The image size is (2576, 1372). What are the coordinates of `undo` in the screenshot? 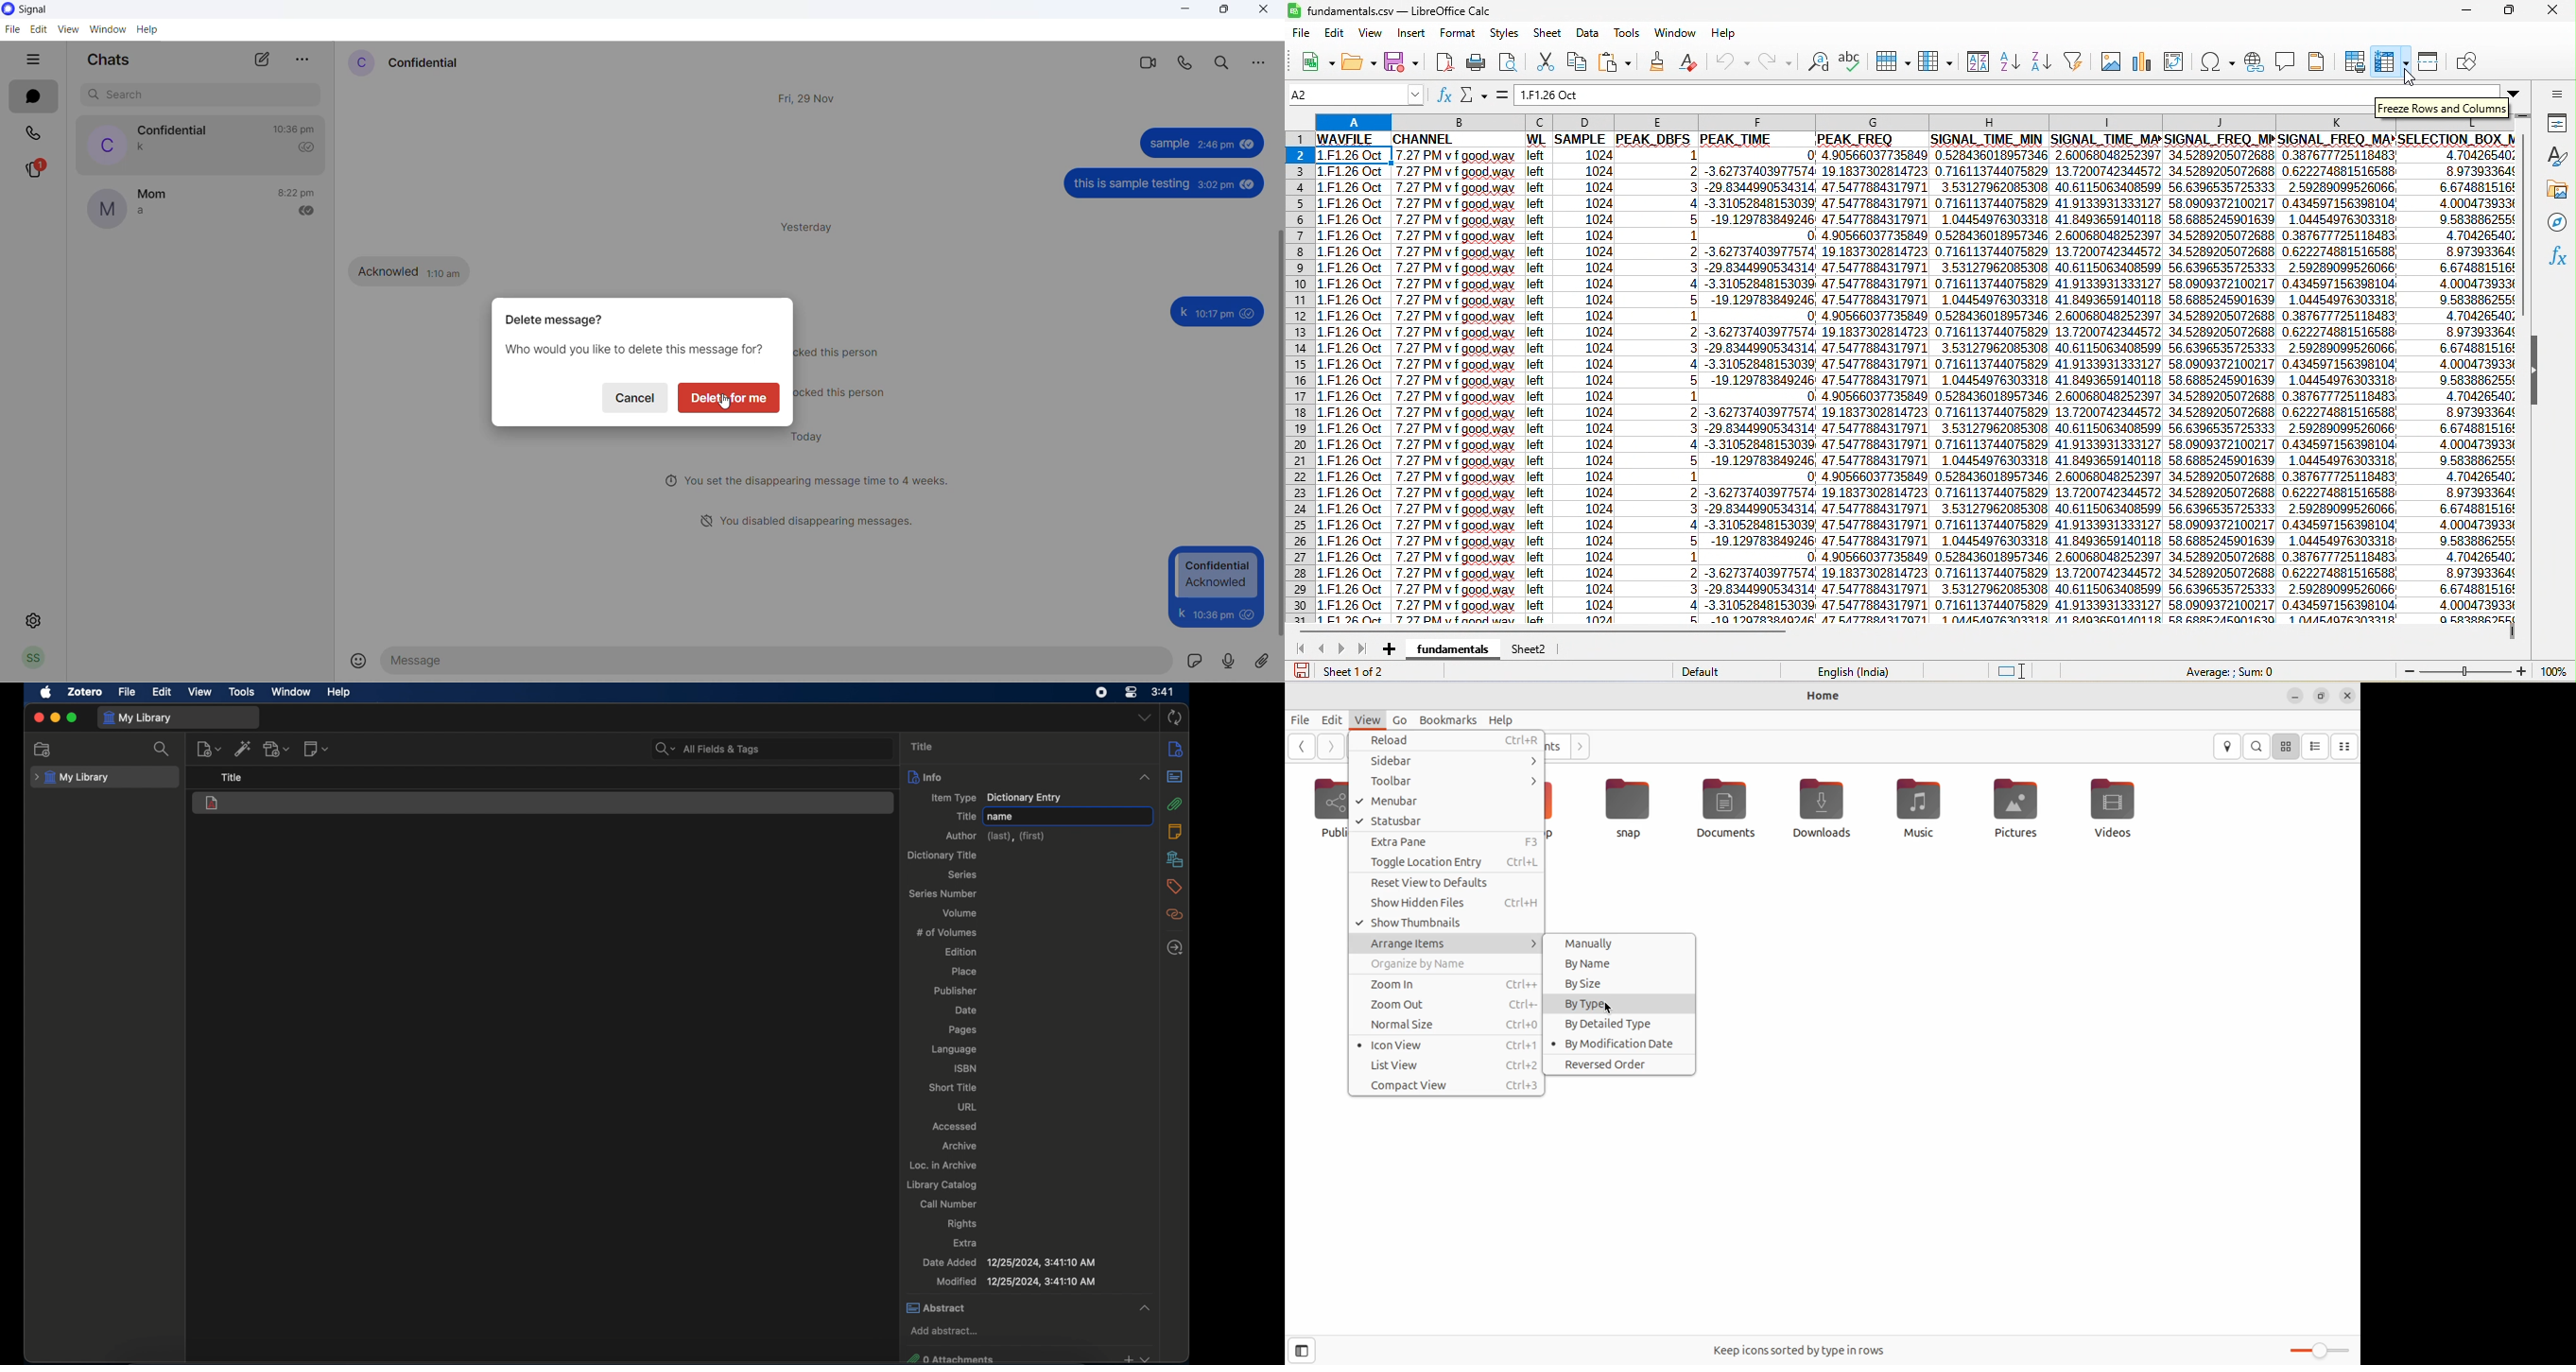 It's located at (1732, 64).